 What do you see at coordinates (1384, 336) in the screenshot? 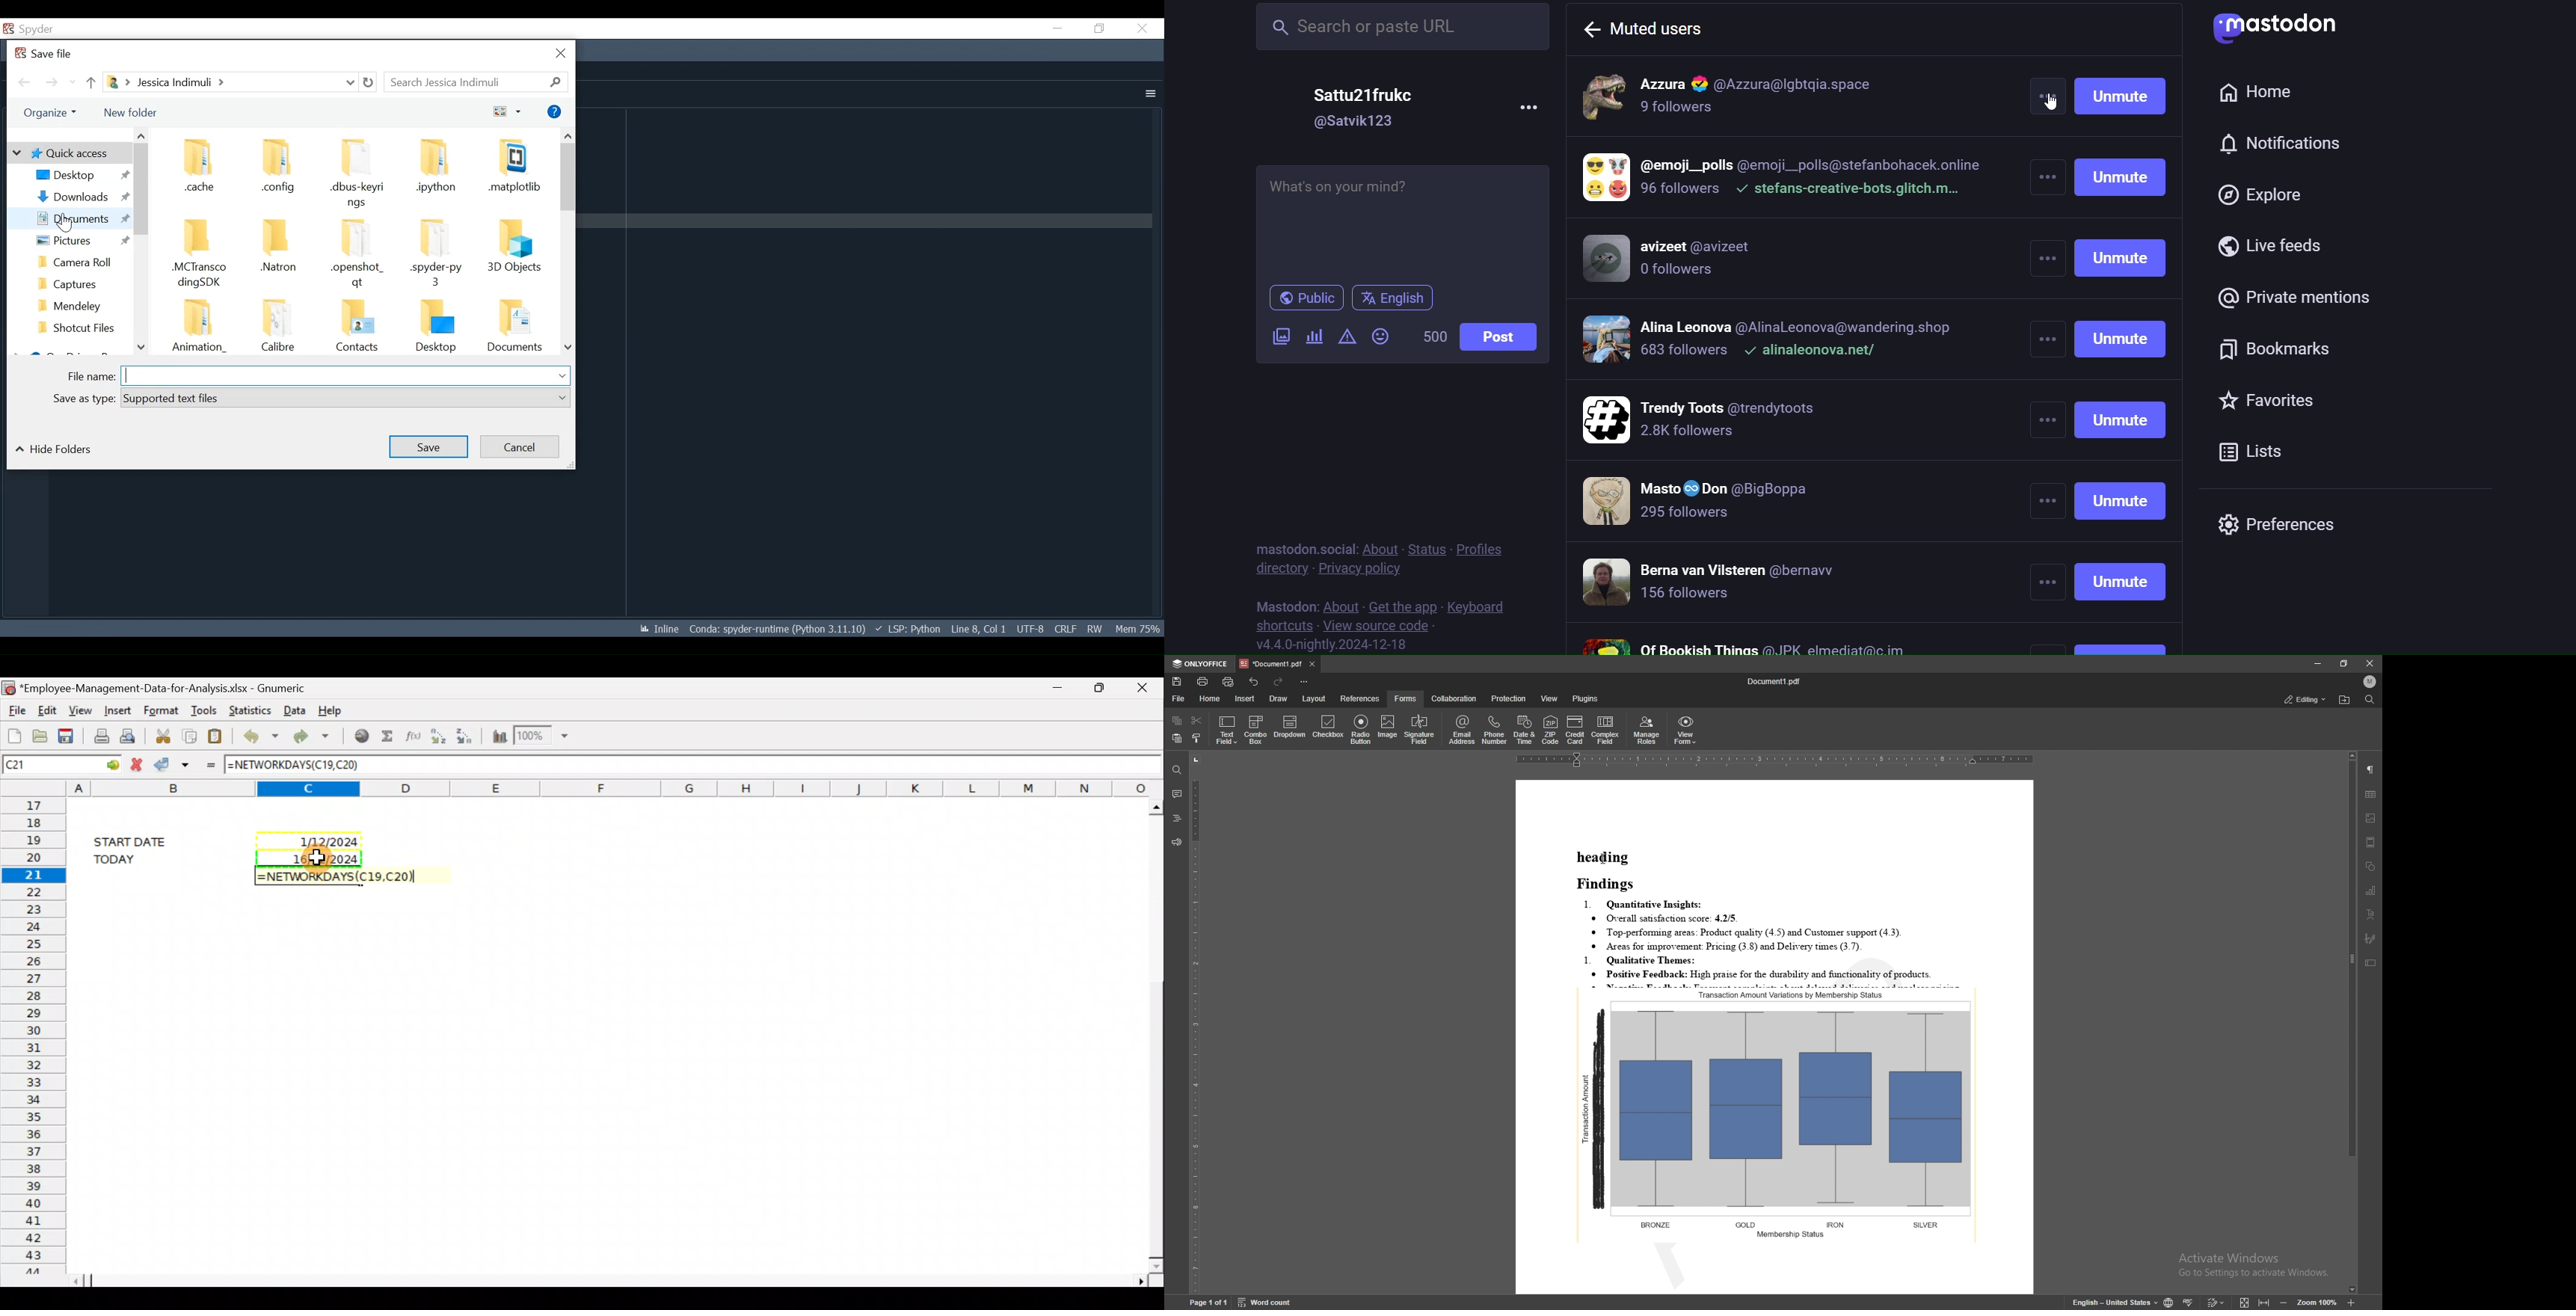
I see `emoji` at bounding box center [1384, 336].